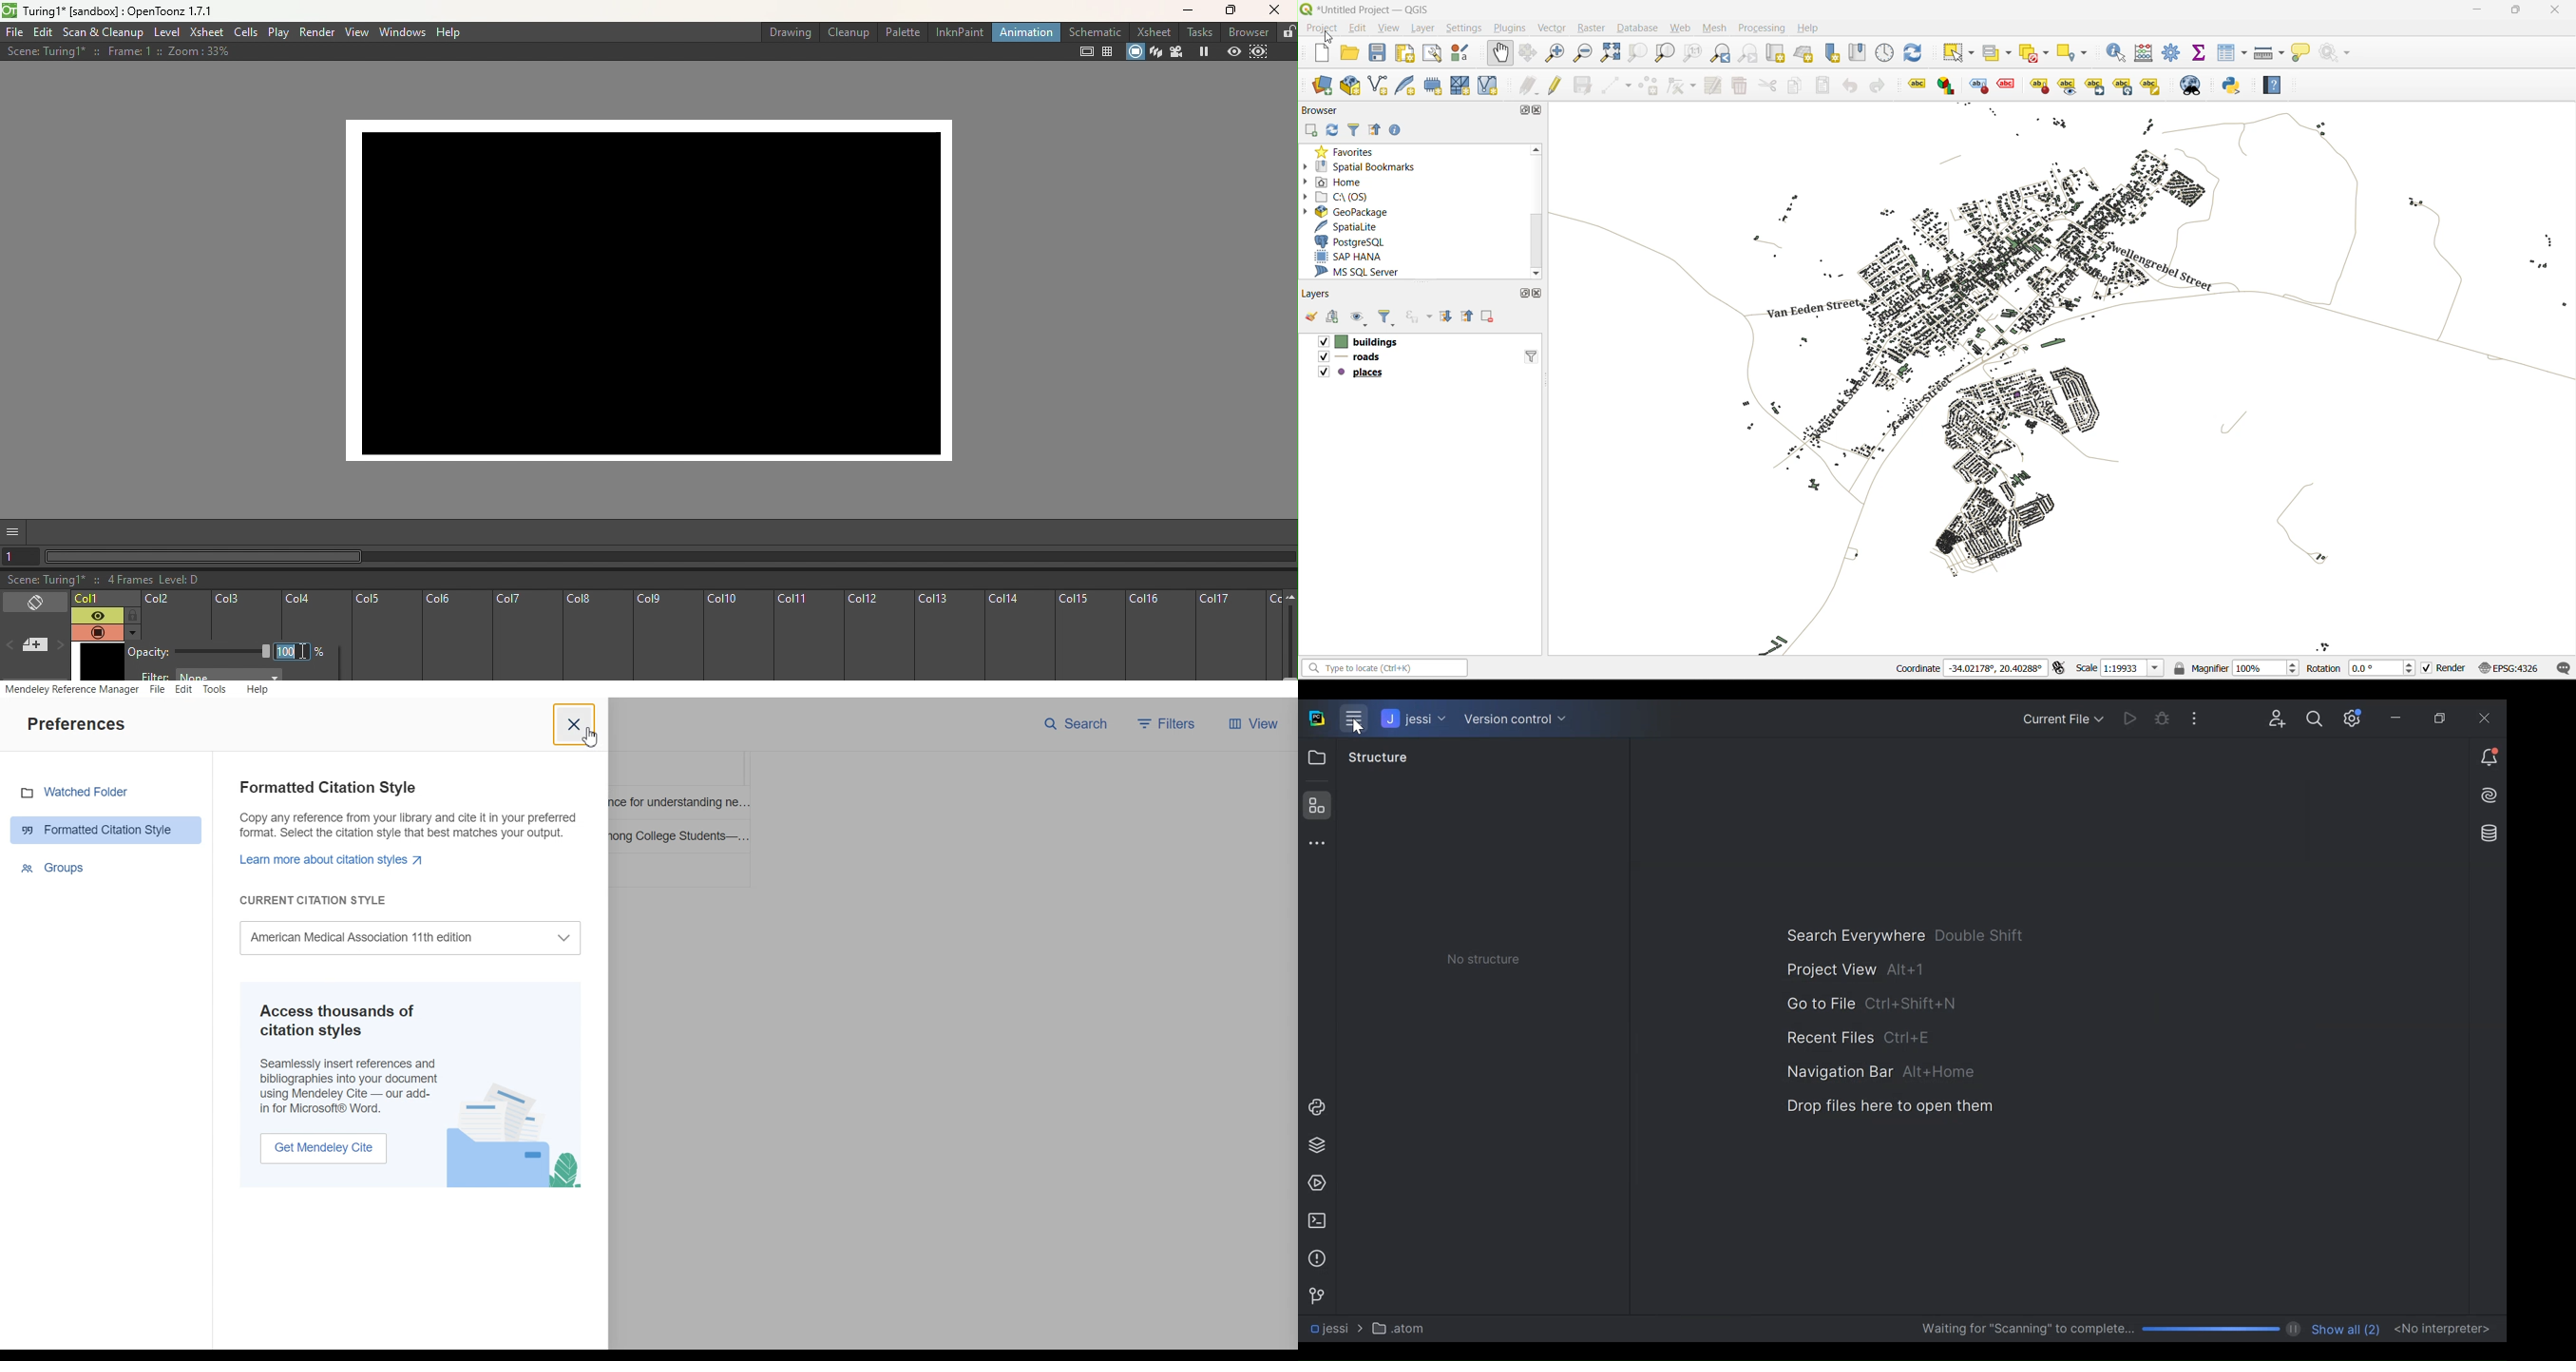  I want to click on Close, so click(1277, 11).